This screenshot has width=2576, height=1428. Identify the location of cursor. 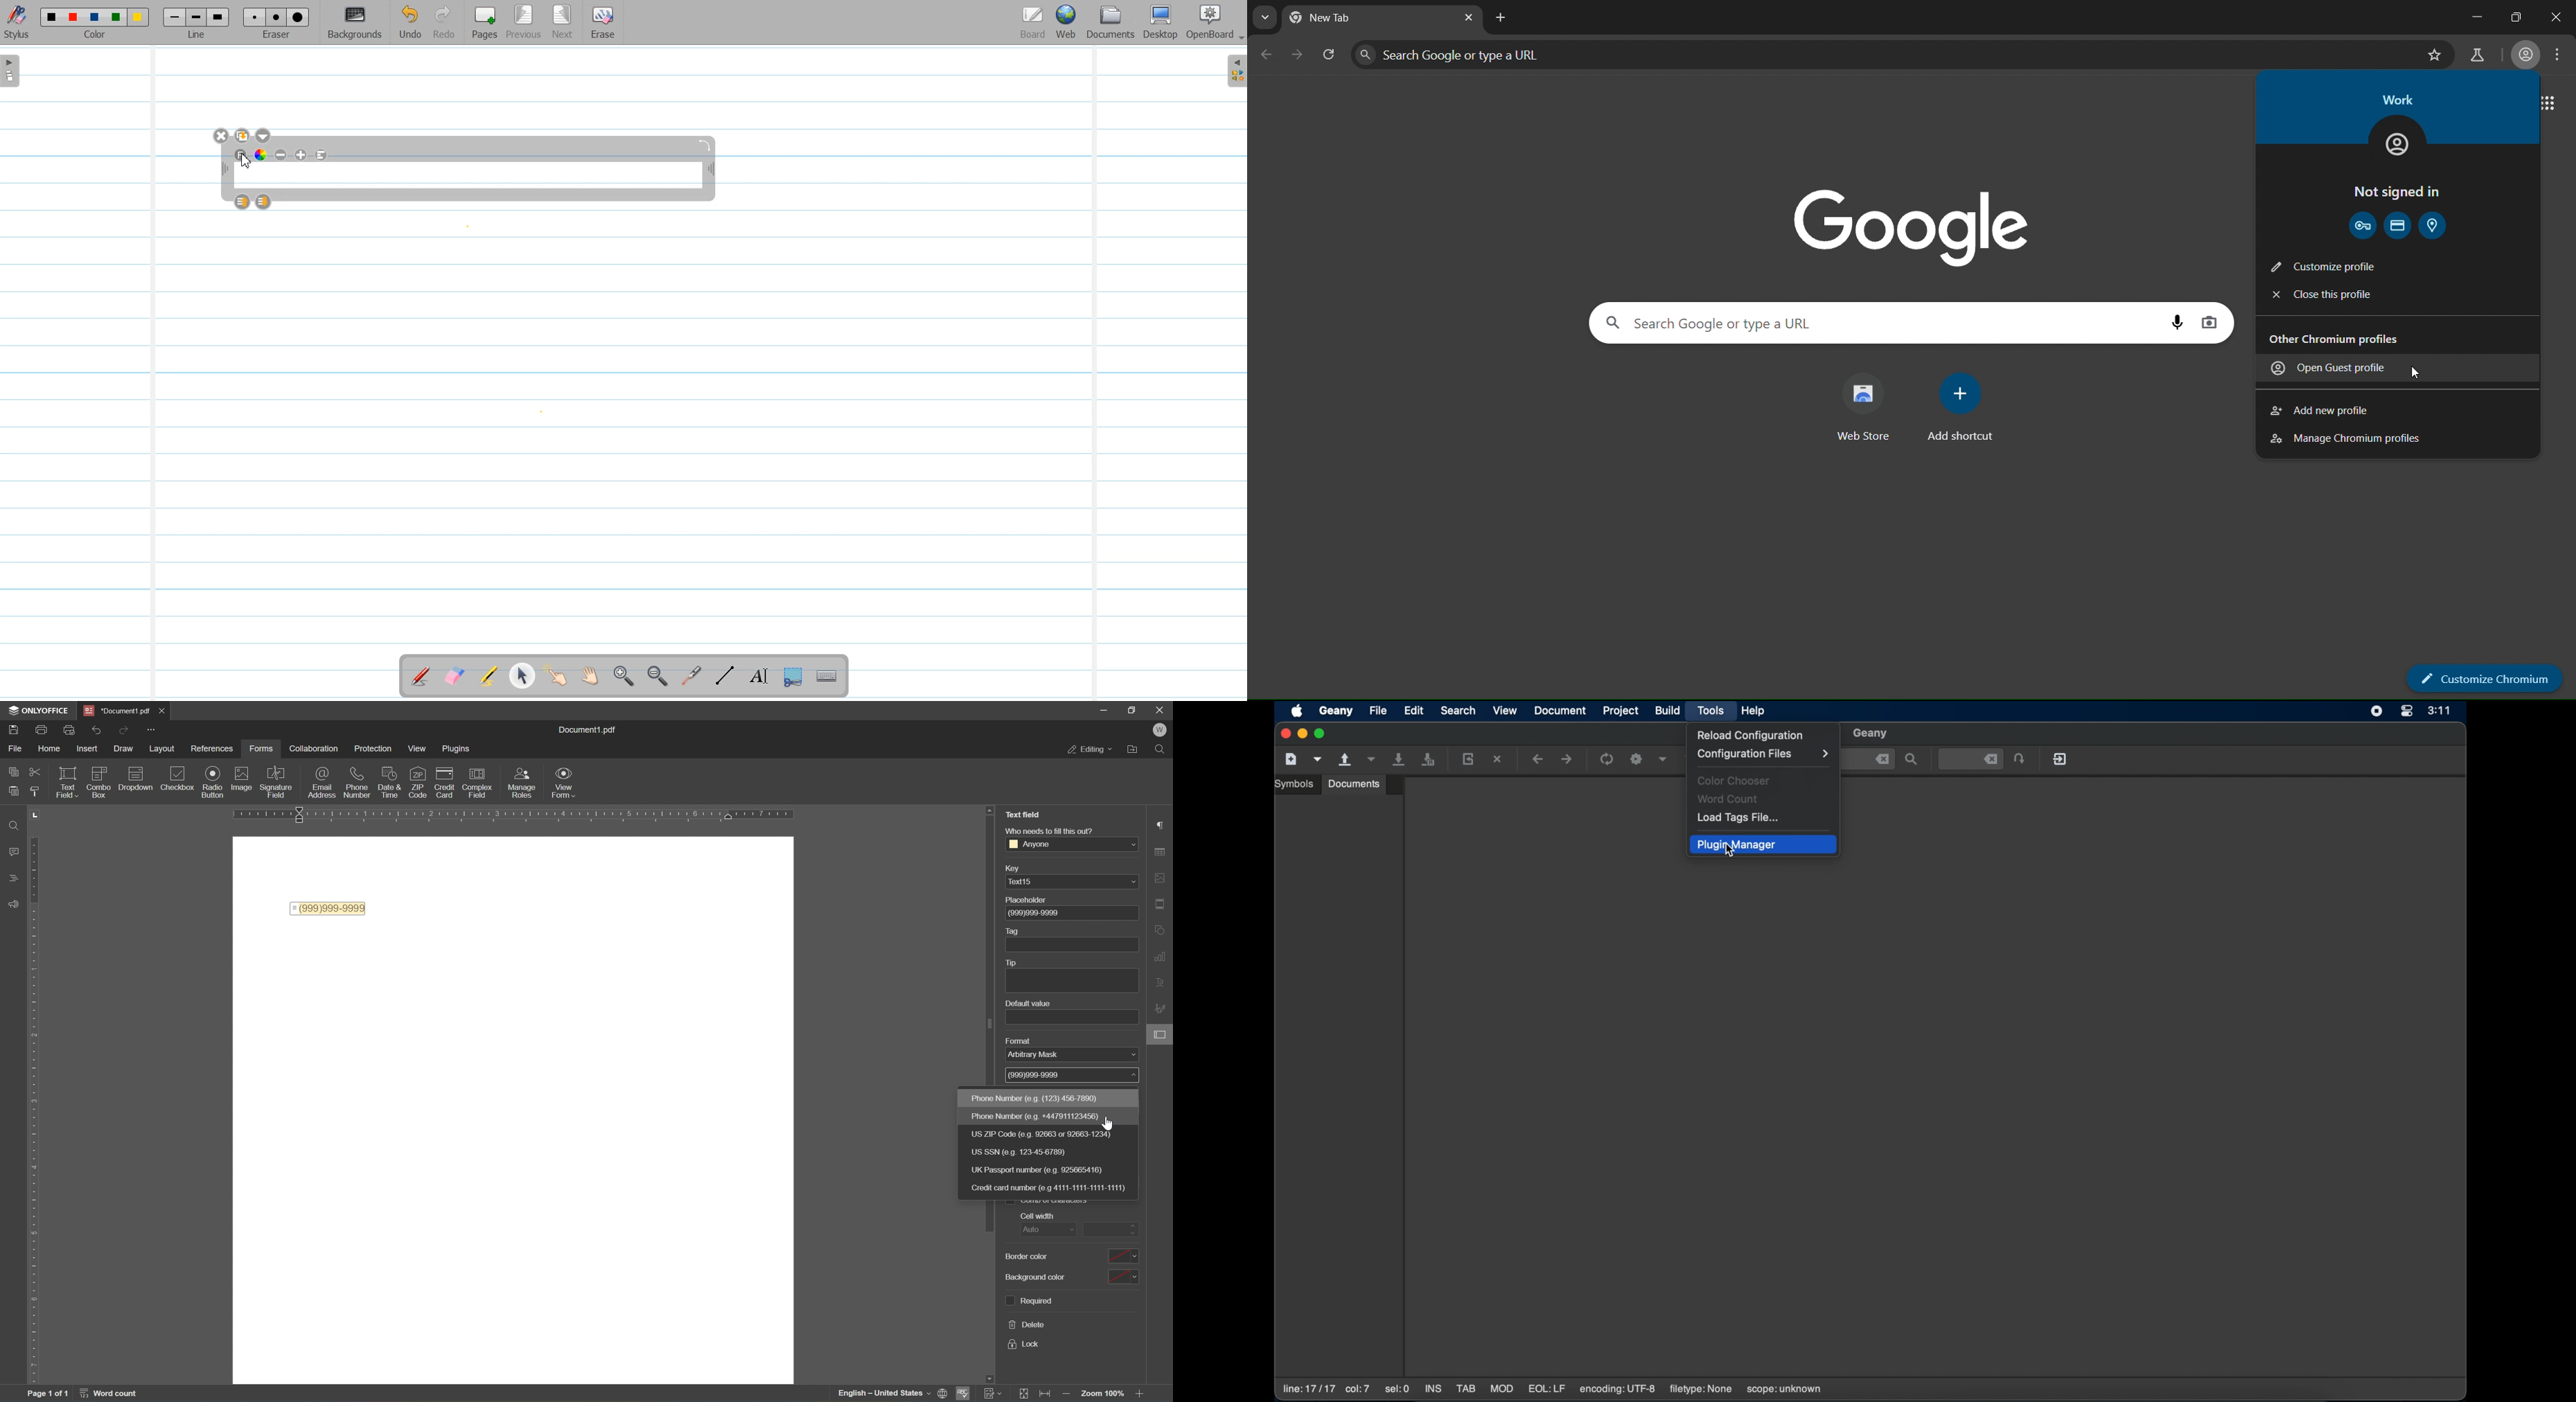
(1106, 1123).